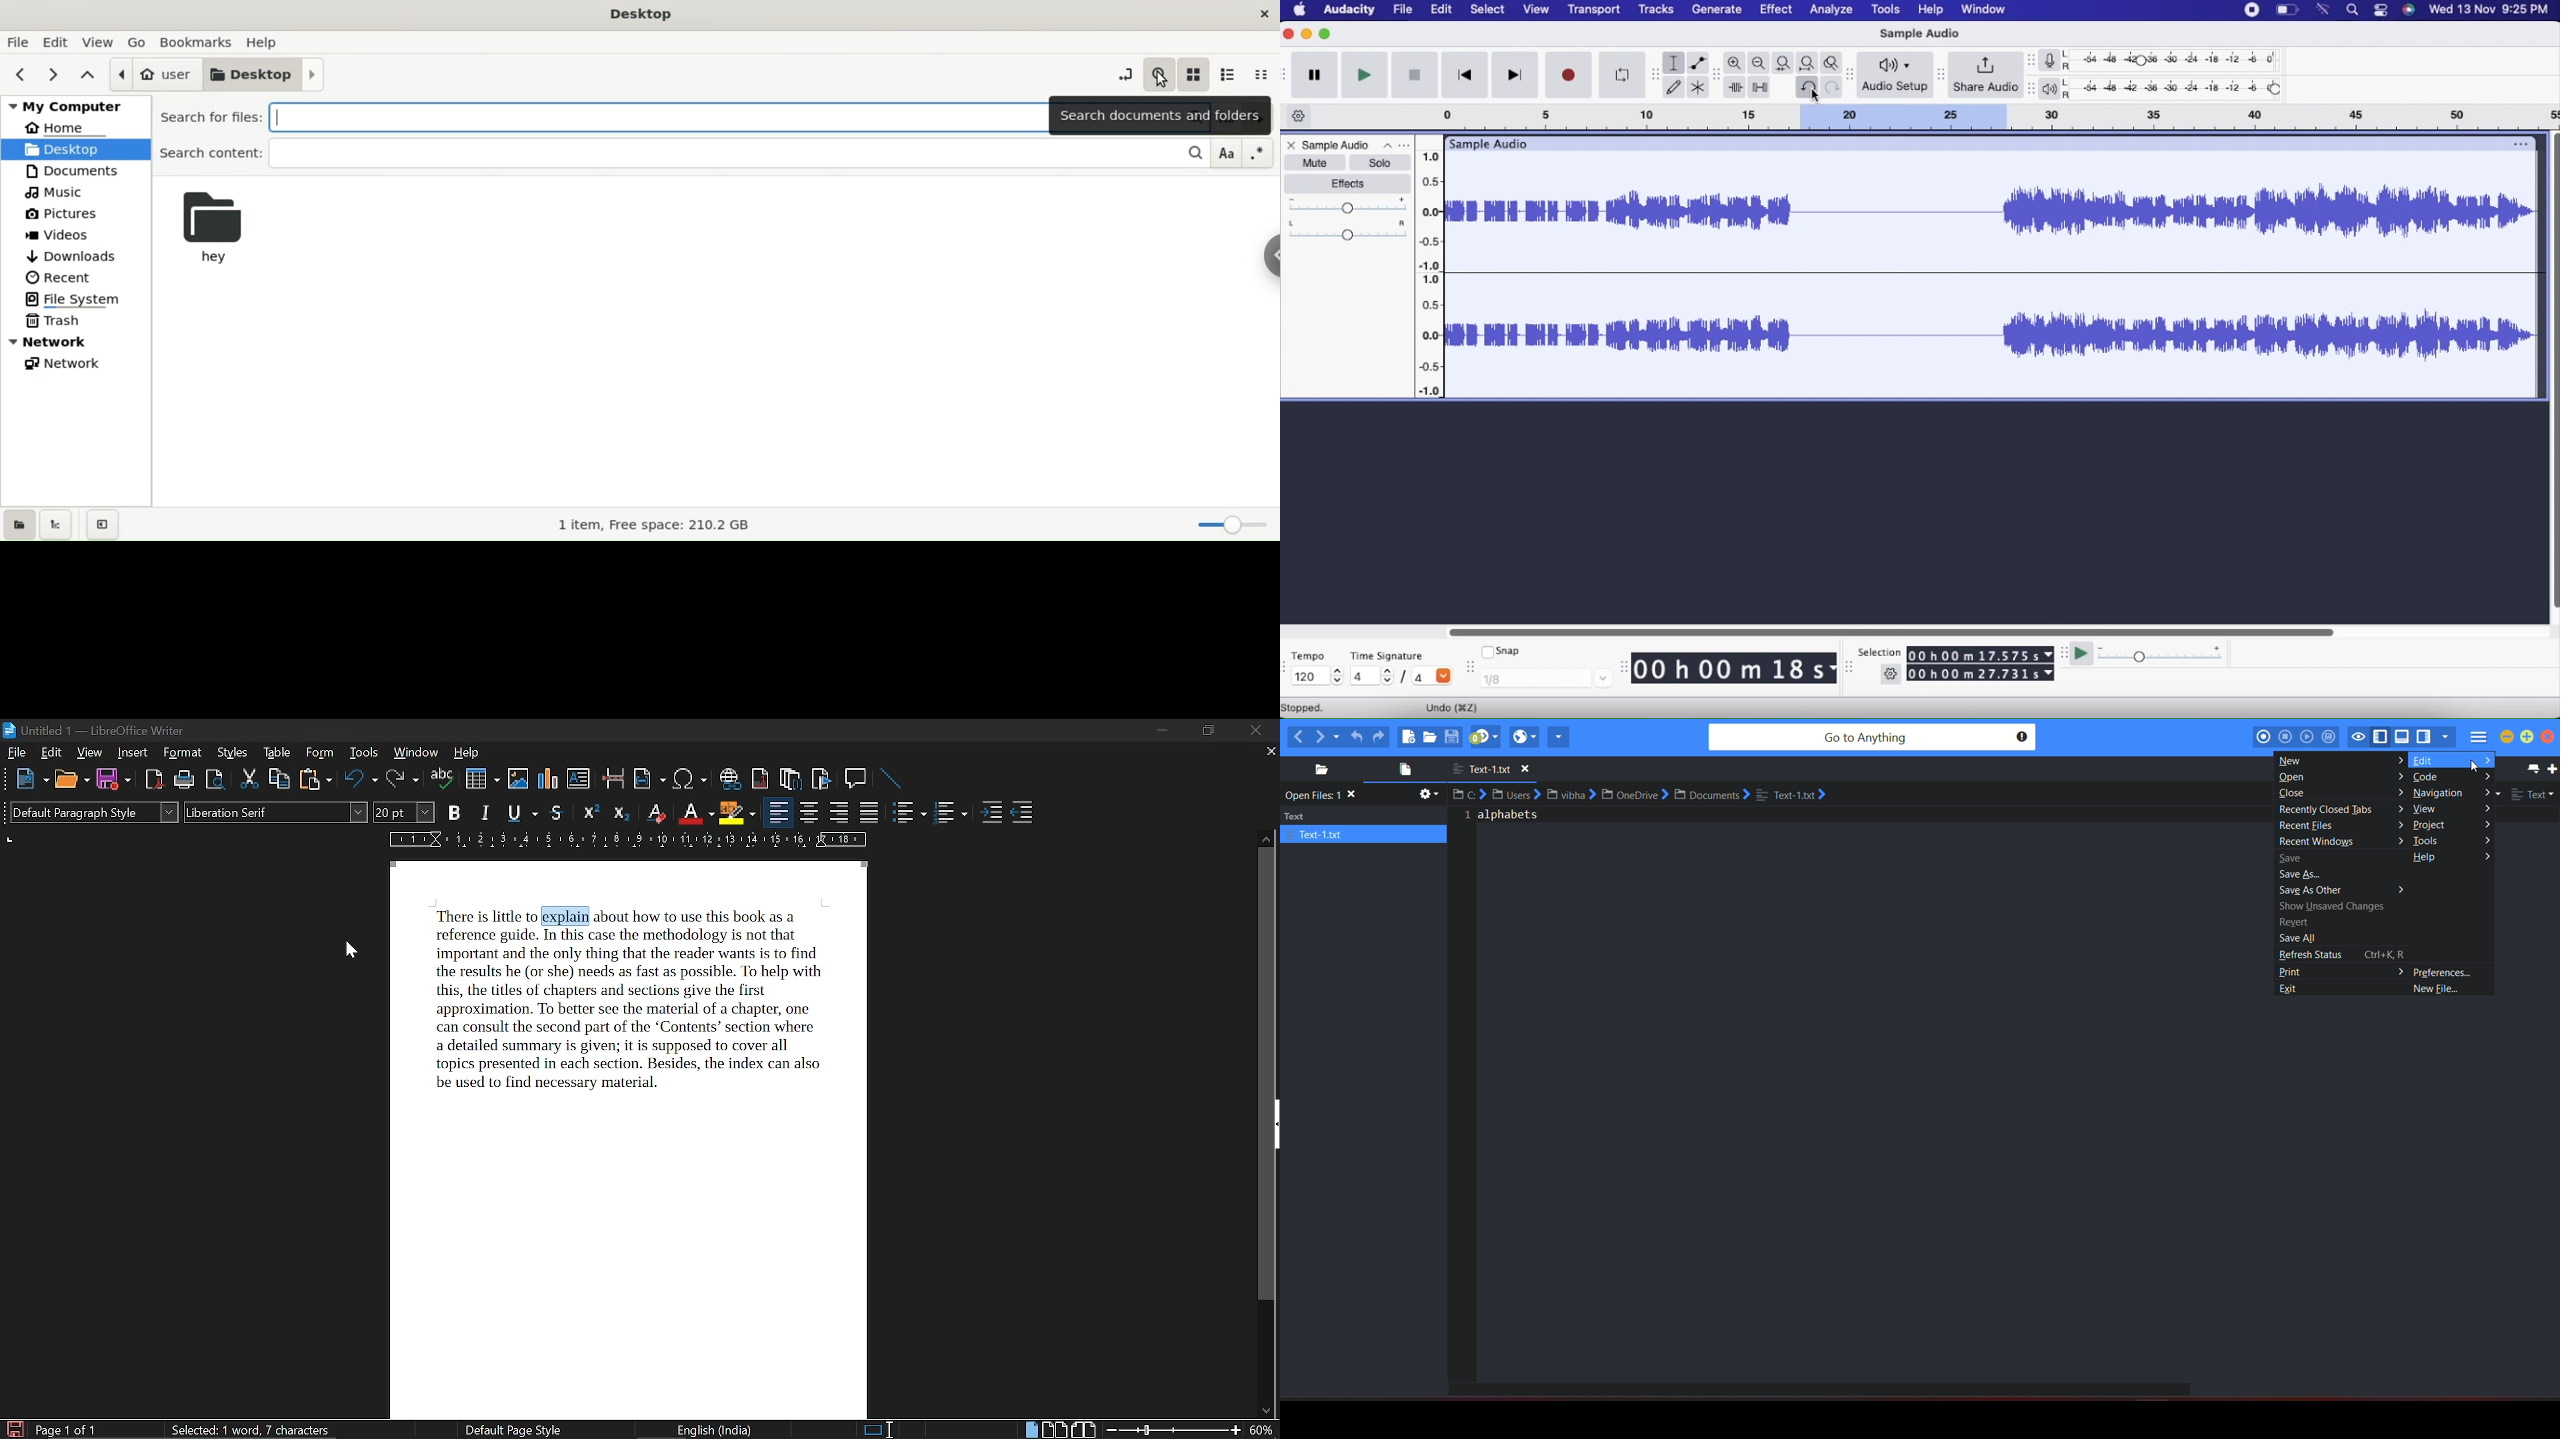 Image resolution: width=2576 pixels, height=1456 pixels. What do you see at coordinates (1379, 736) in the screenshot?
I see `redo` at bounding box center [1379, 736].